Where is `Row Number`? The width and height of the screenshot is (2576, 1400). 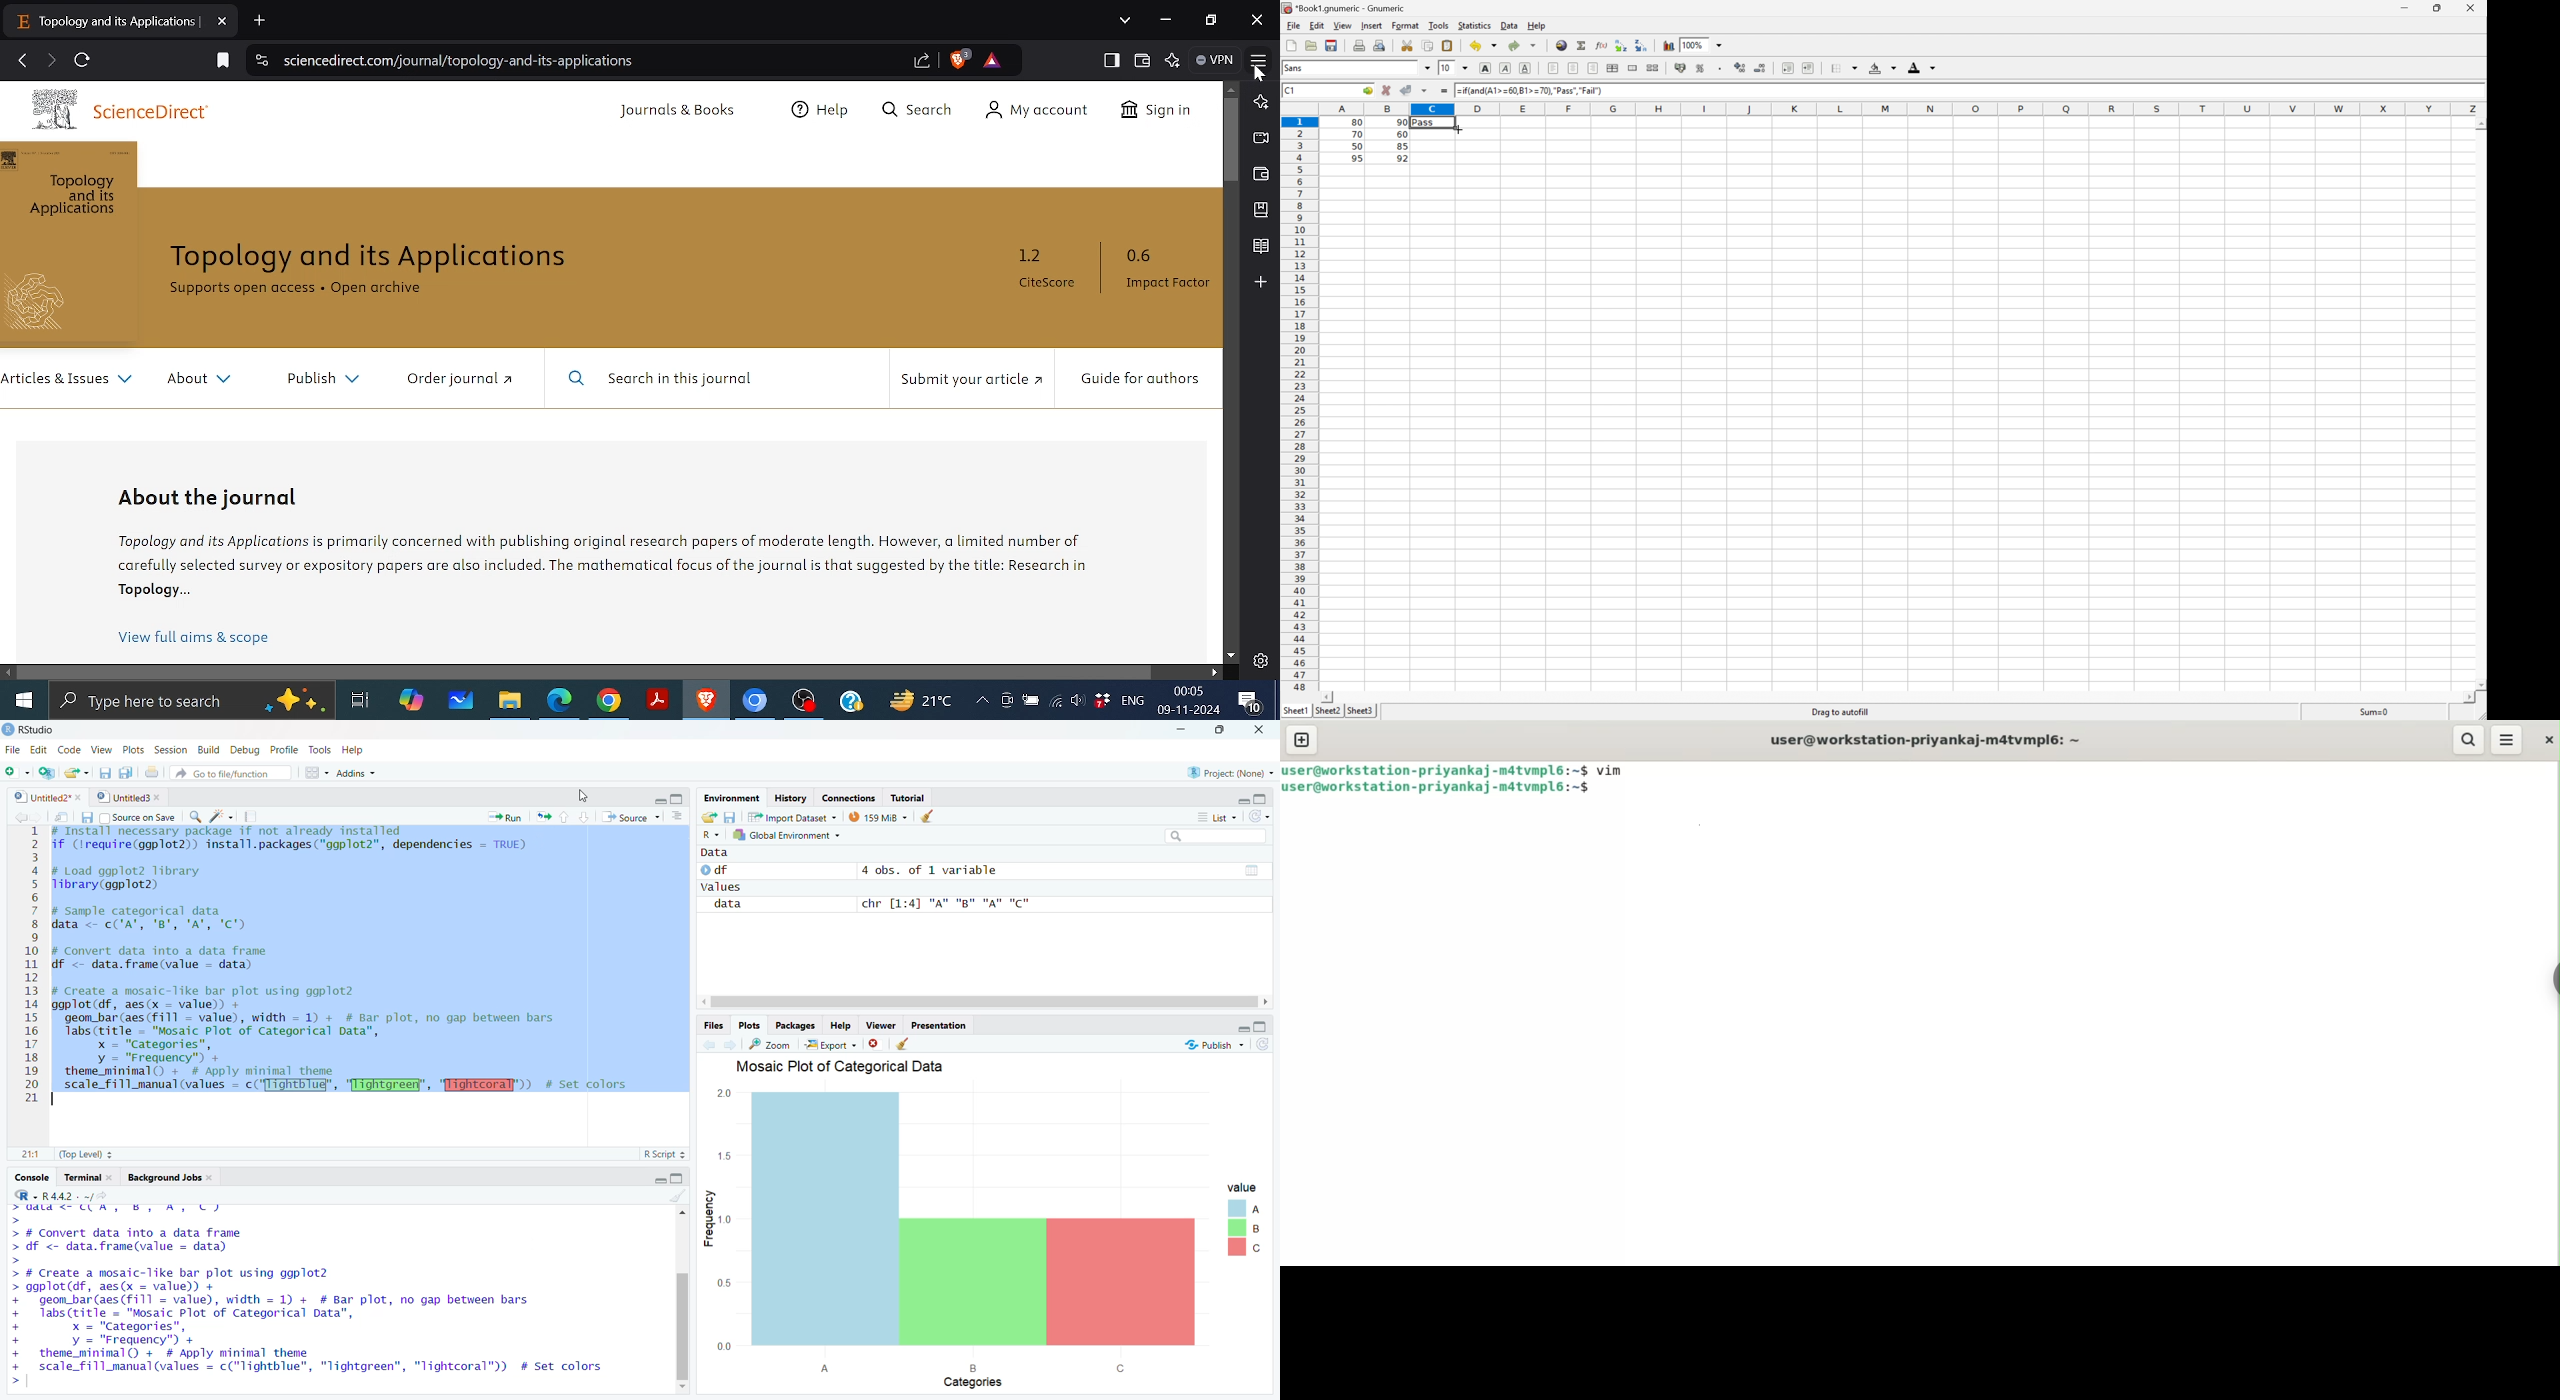
Row Number is located at coordinates (30, 966).